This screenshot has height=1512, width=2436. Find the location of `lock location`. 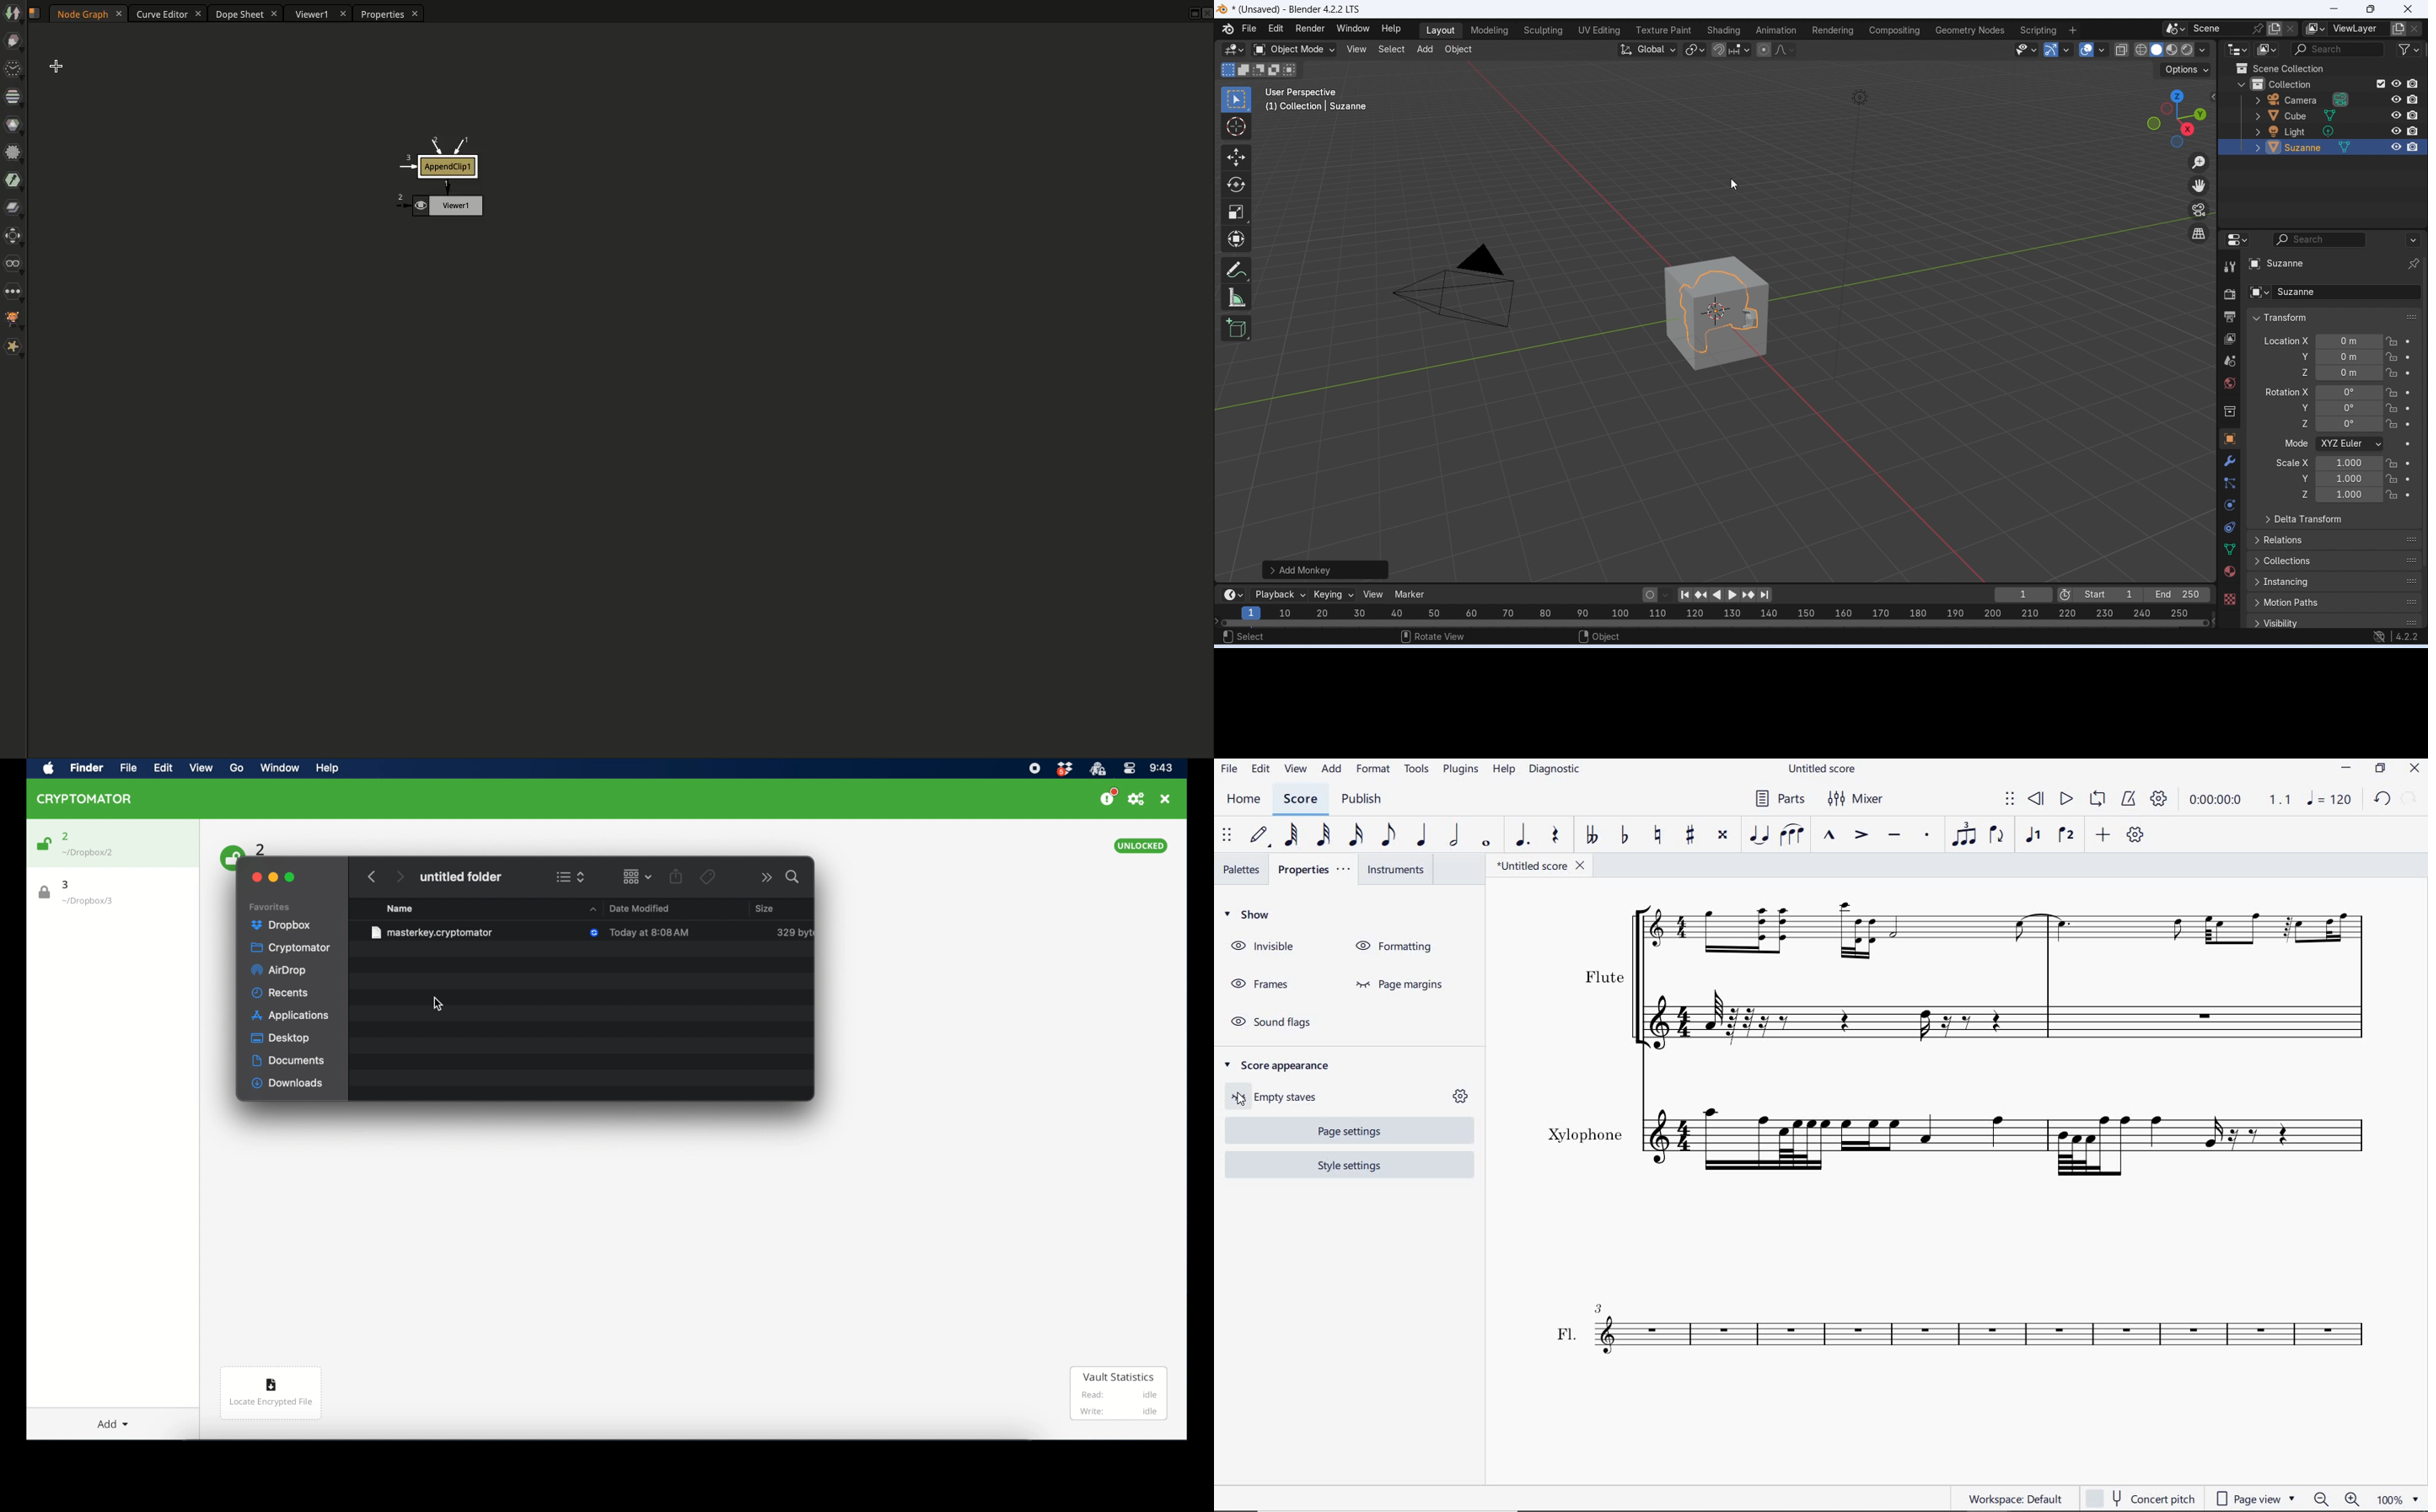

lock location is located at coordinates (2392, 372).